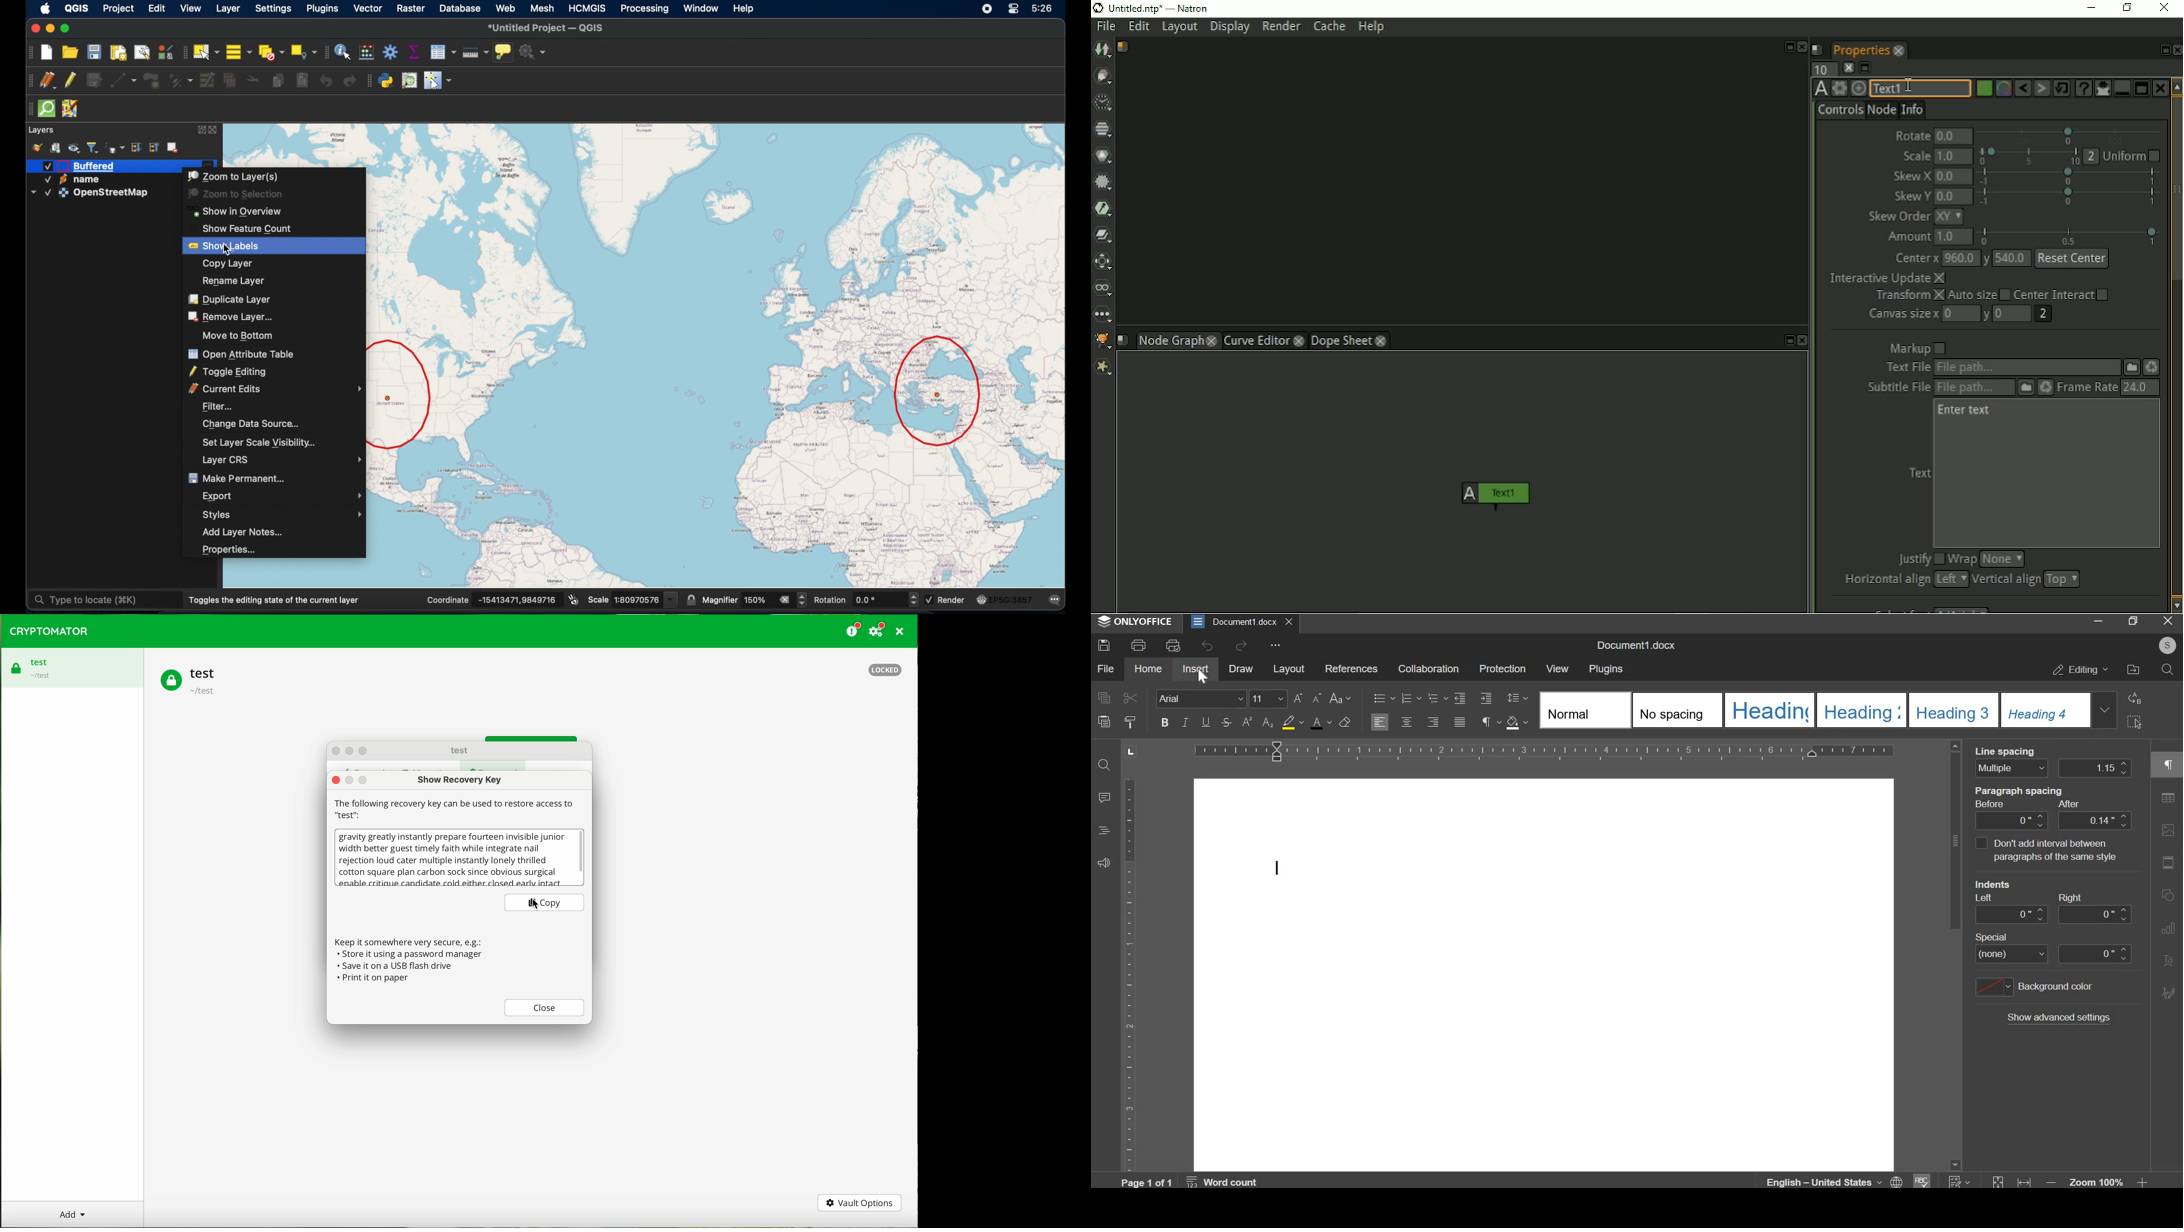 This screenshot has width=2184, height=1232. Describe the element at coordinates (2012, 820) in the screenshot. I see `paragraph spacing after` at that location.